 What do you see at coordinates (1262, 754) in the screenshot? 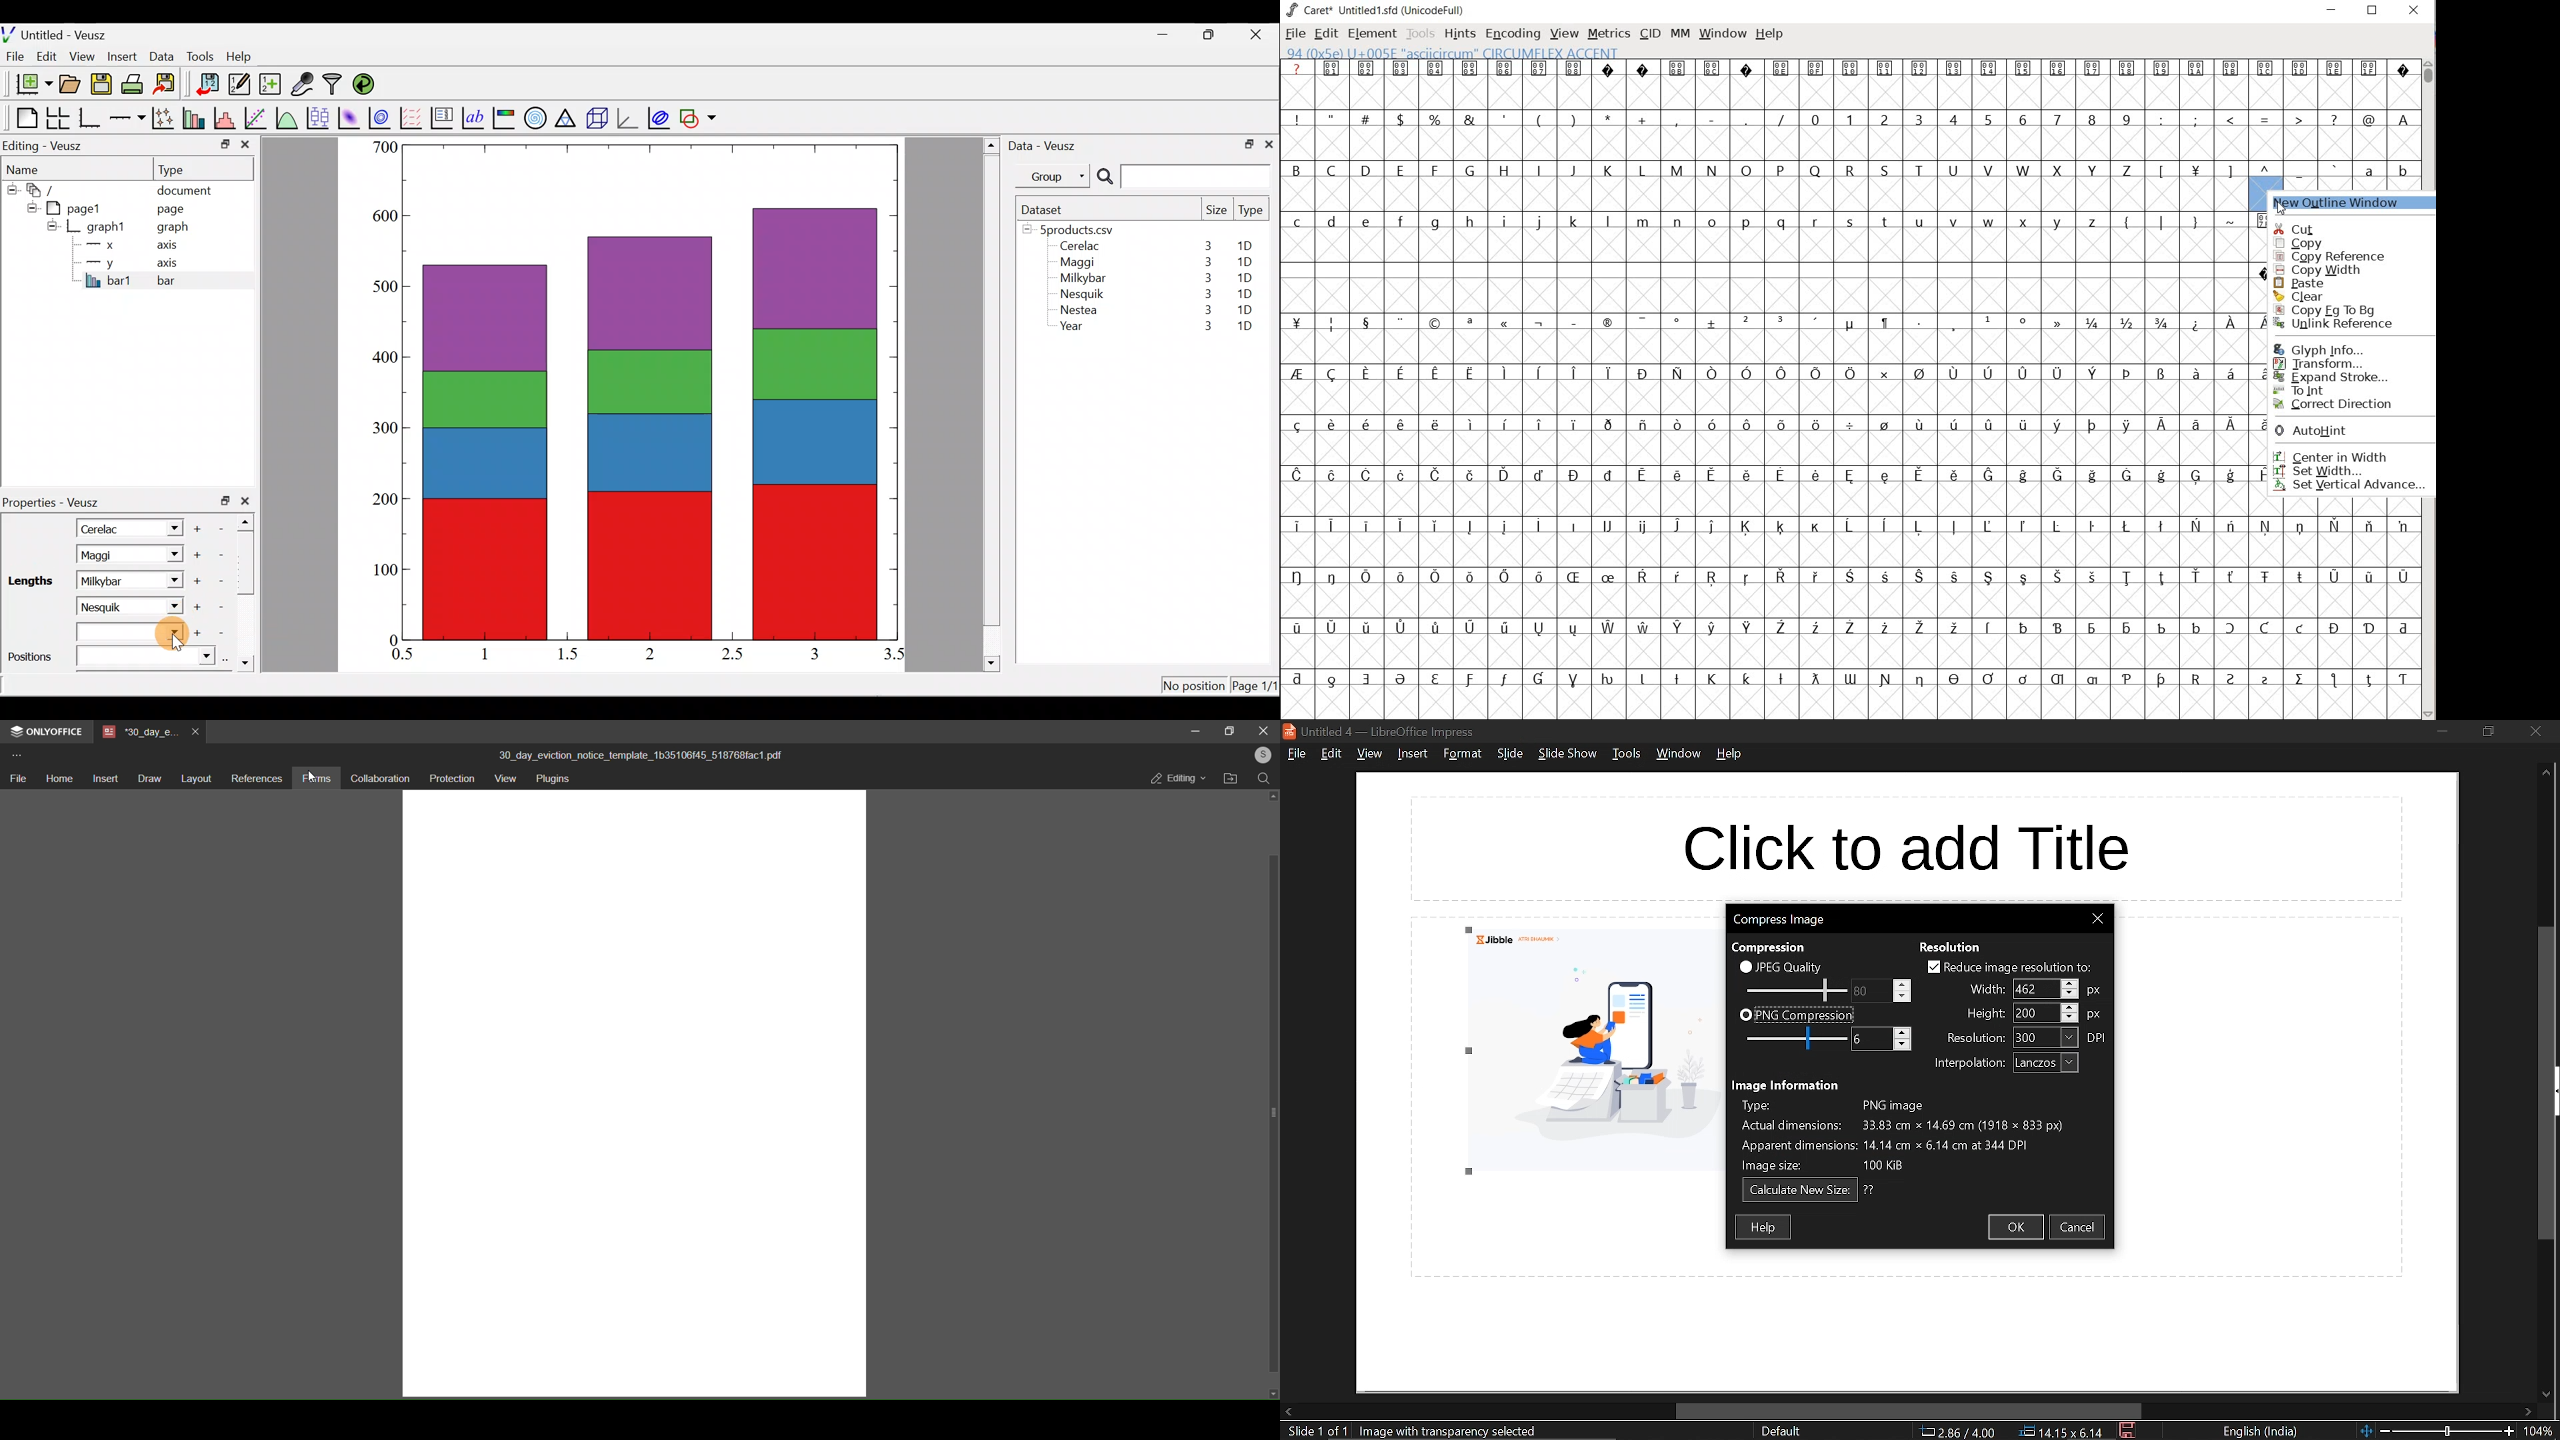
I see `user` at bounding box center [1262, 754].